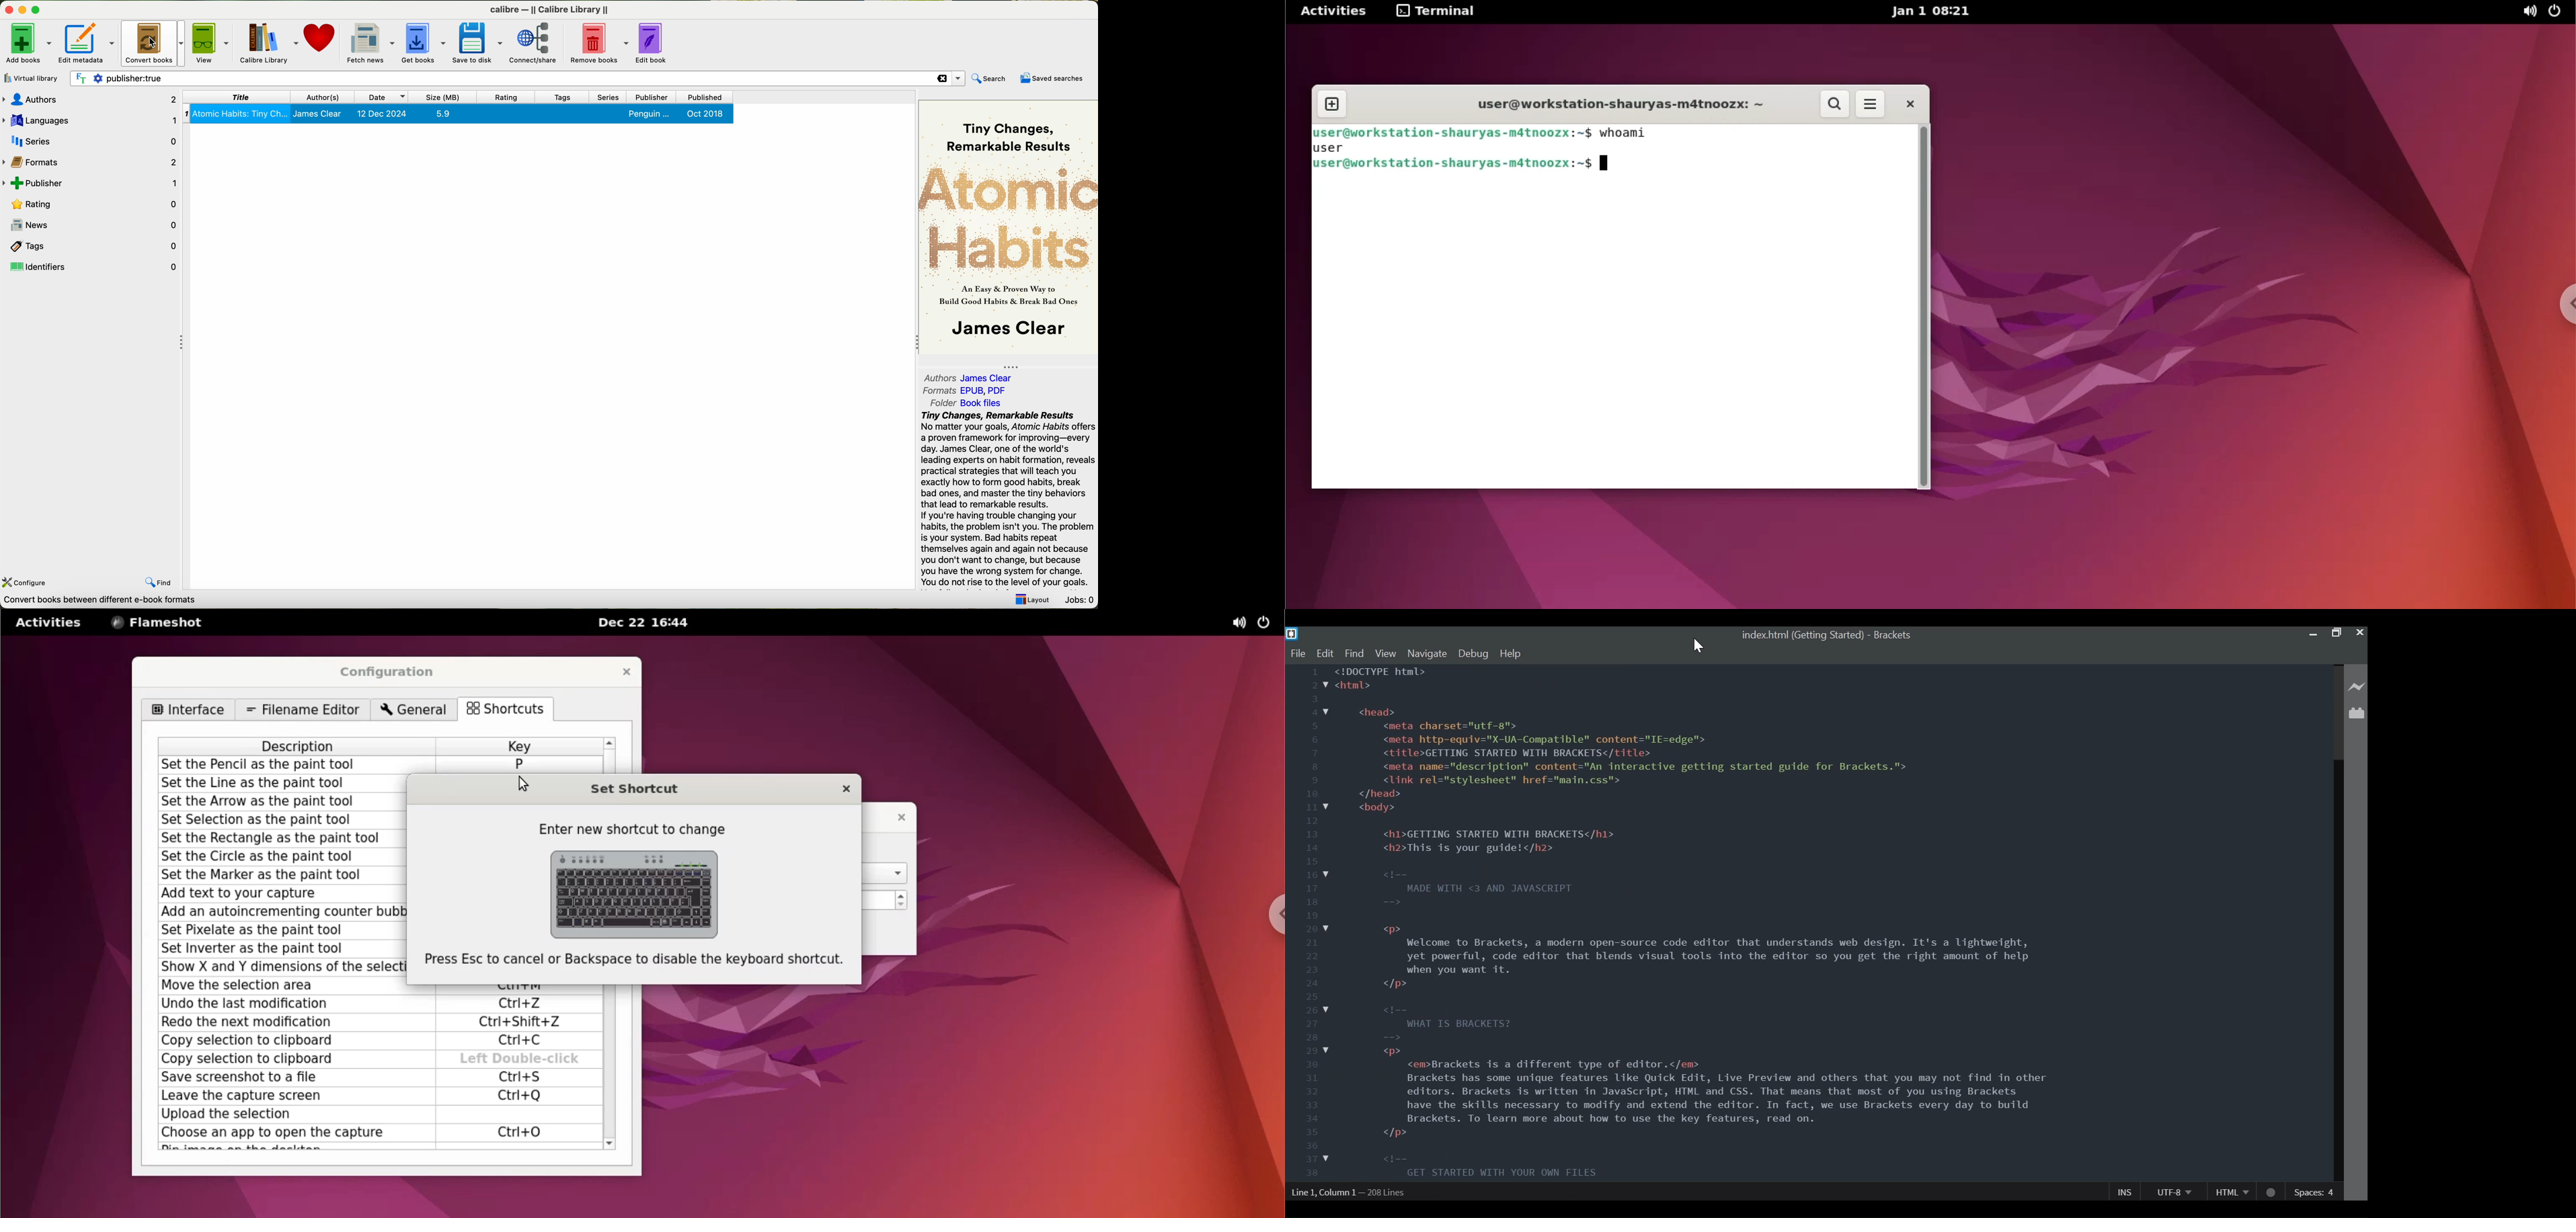 The image size is (2576, 1232). I want to click on view, so click(211, 42).